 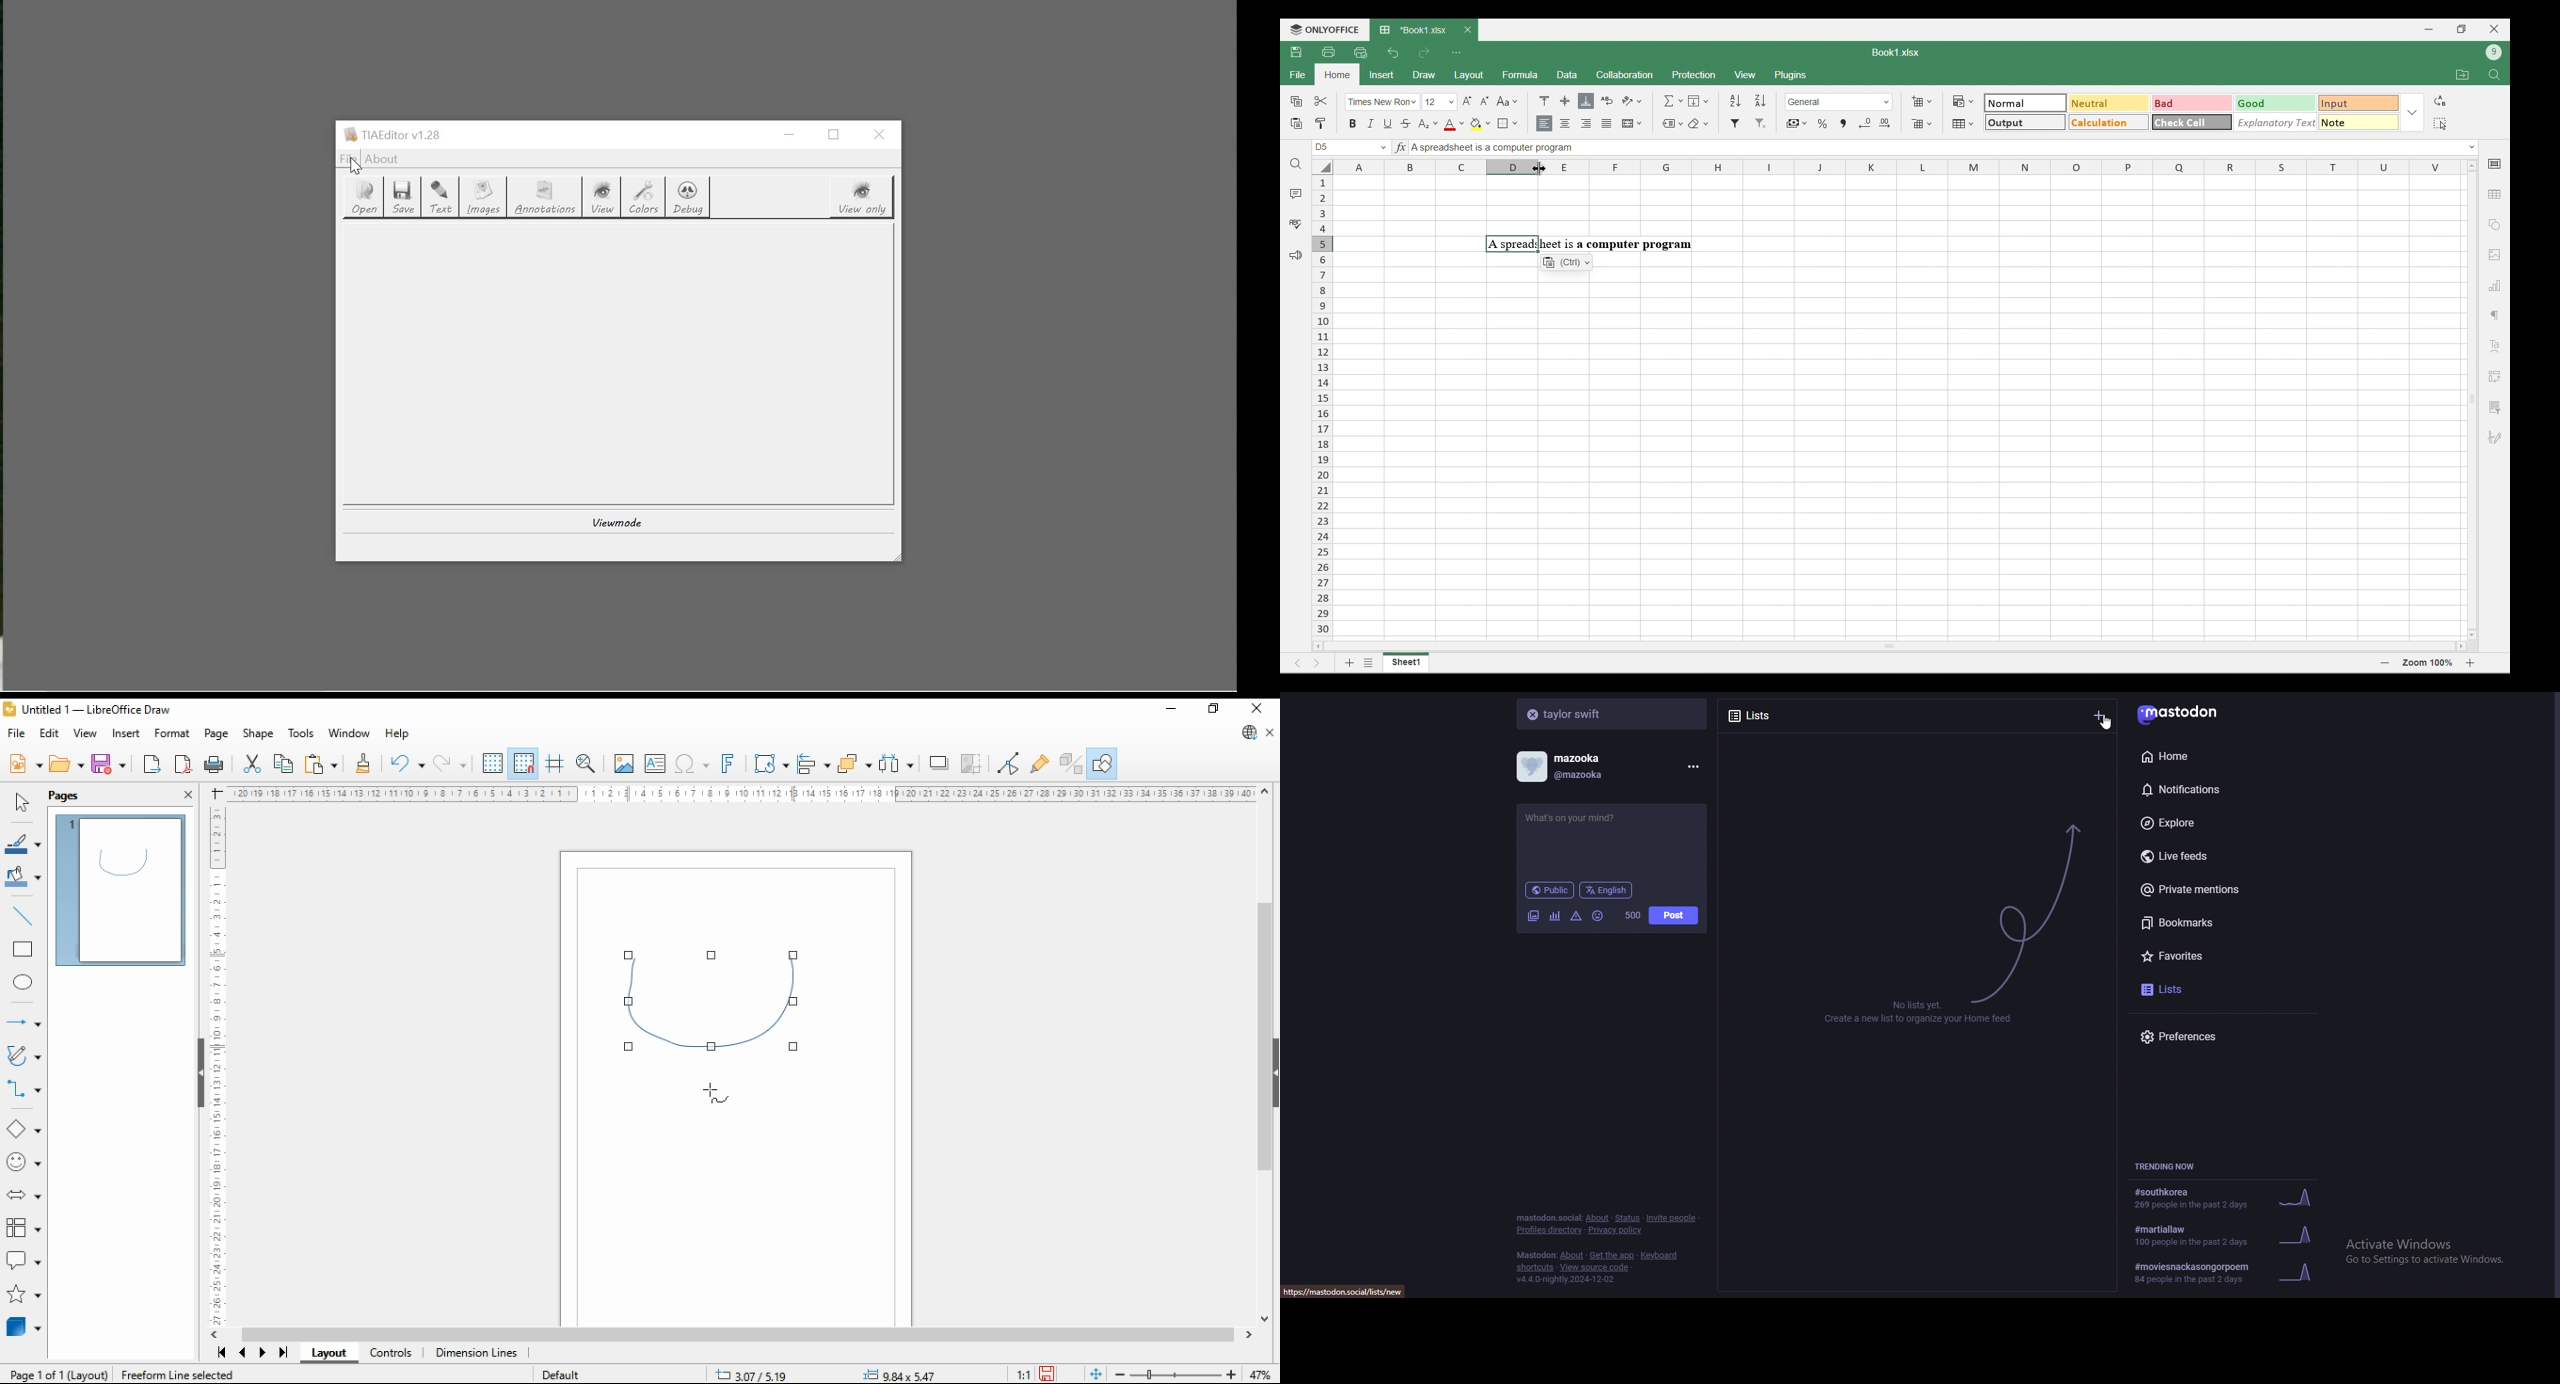 I want to click on Alignment options, so click(x=1575, y=124).